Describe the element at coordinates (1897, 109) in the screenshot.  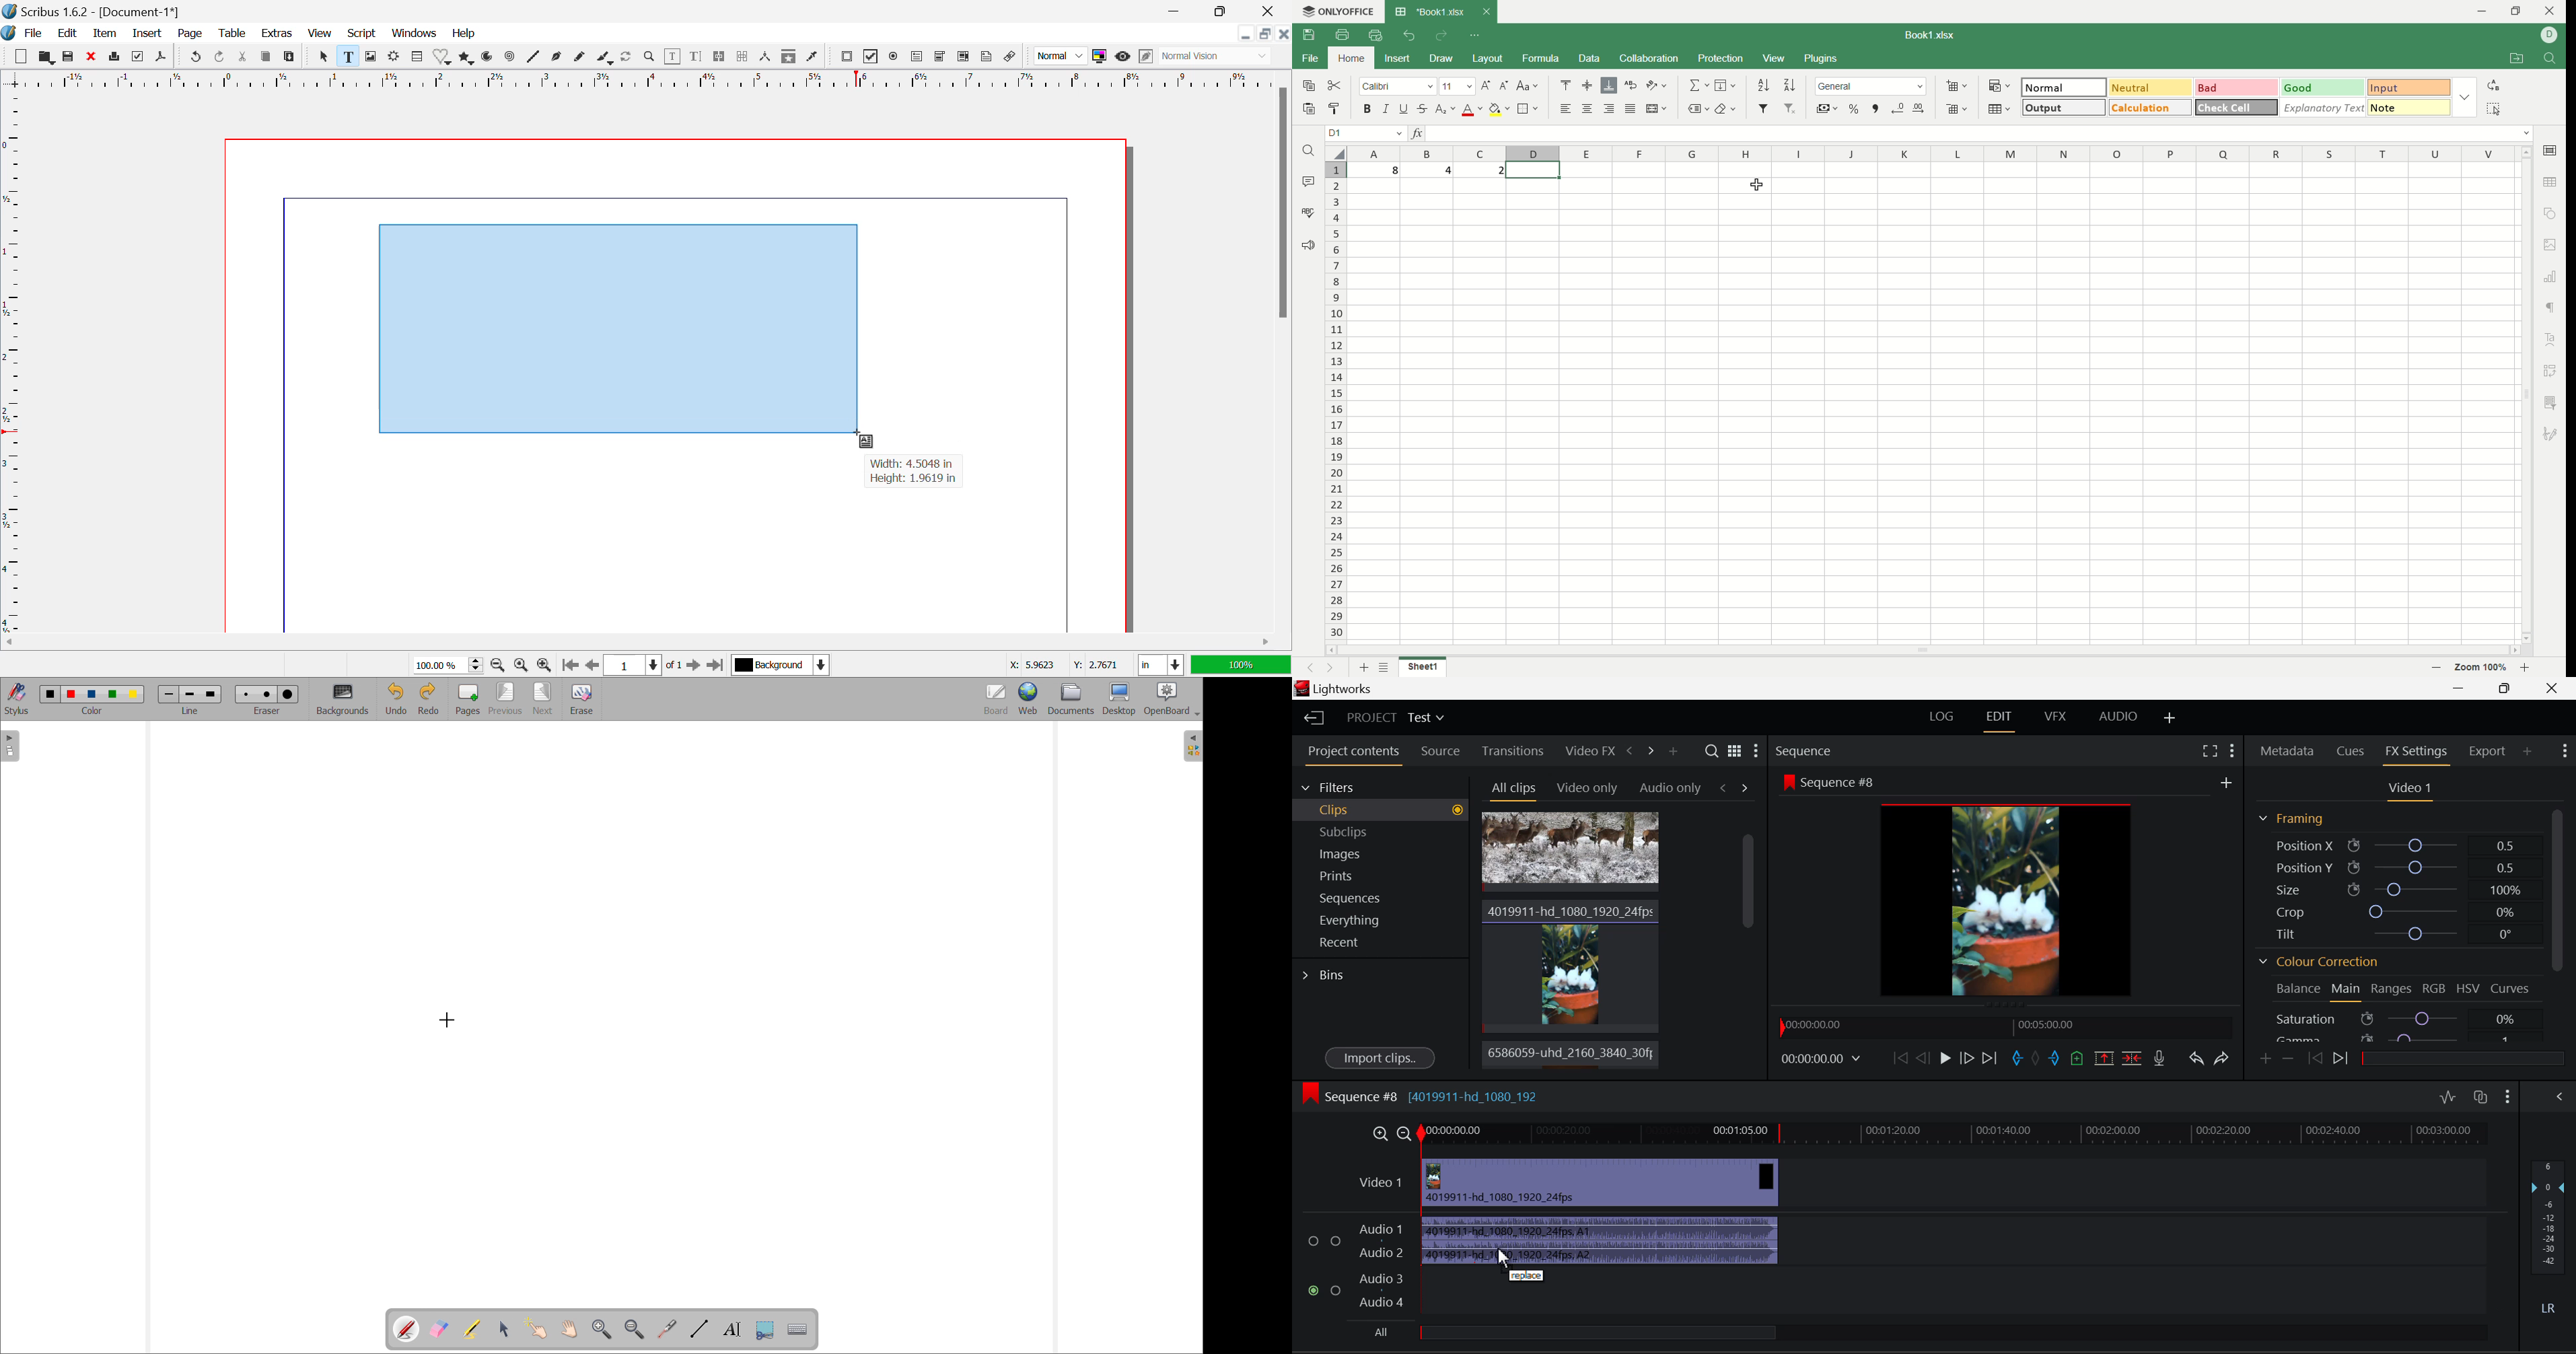
I see `decrease decimal` at that location.